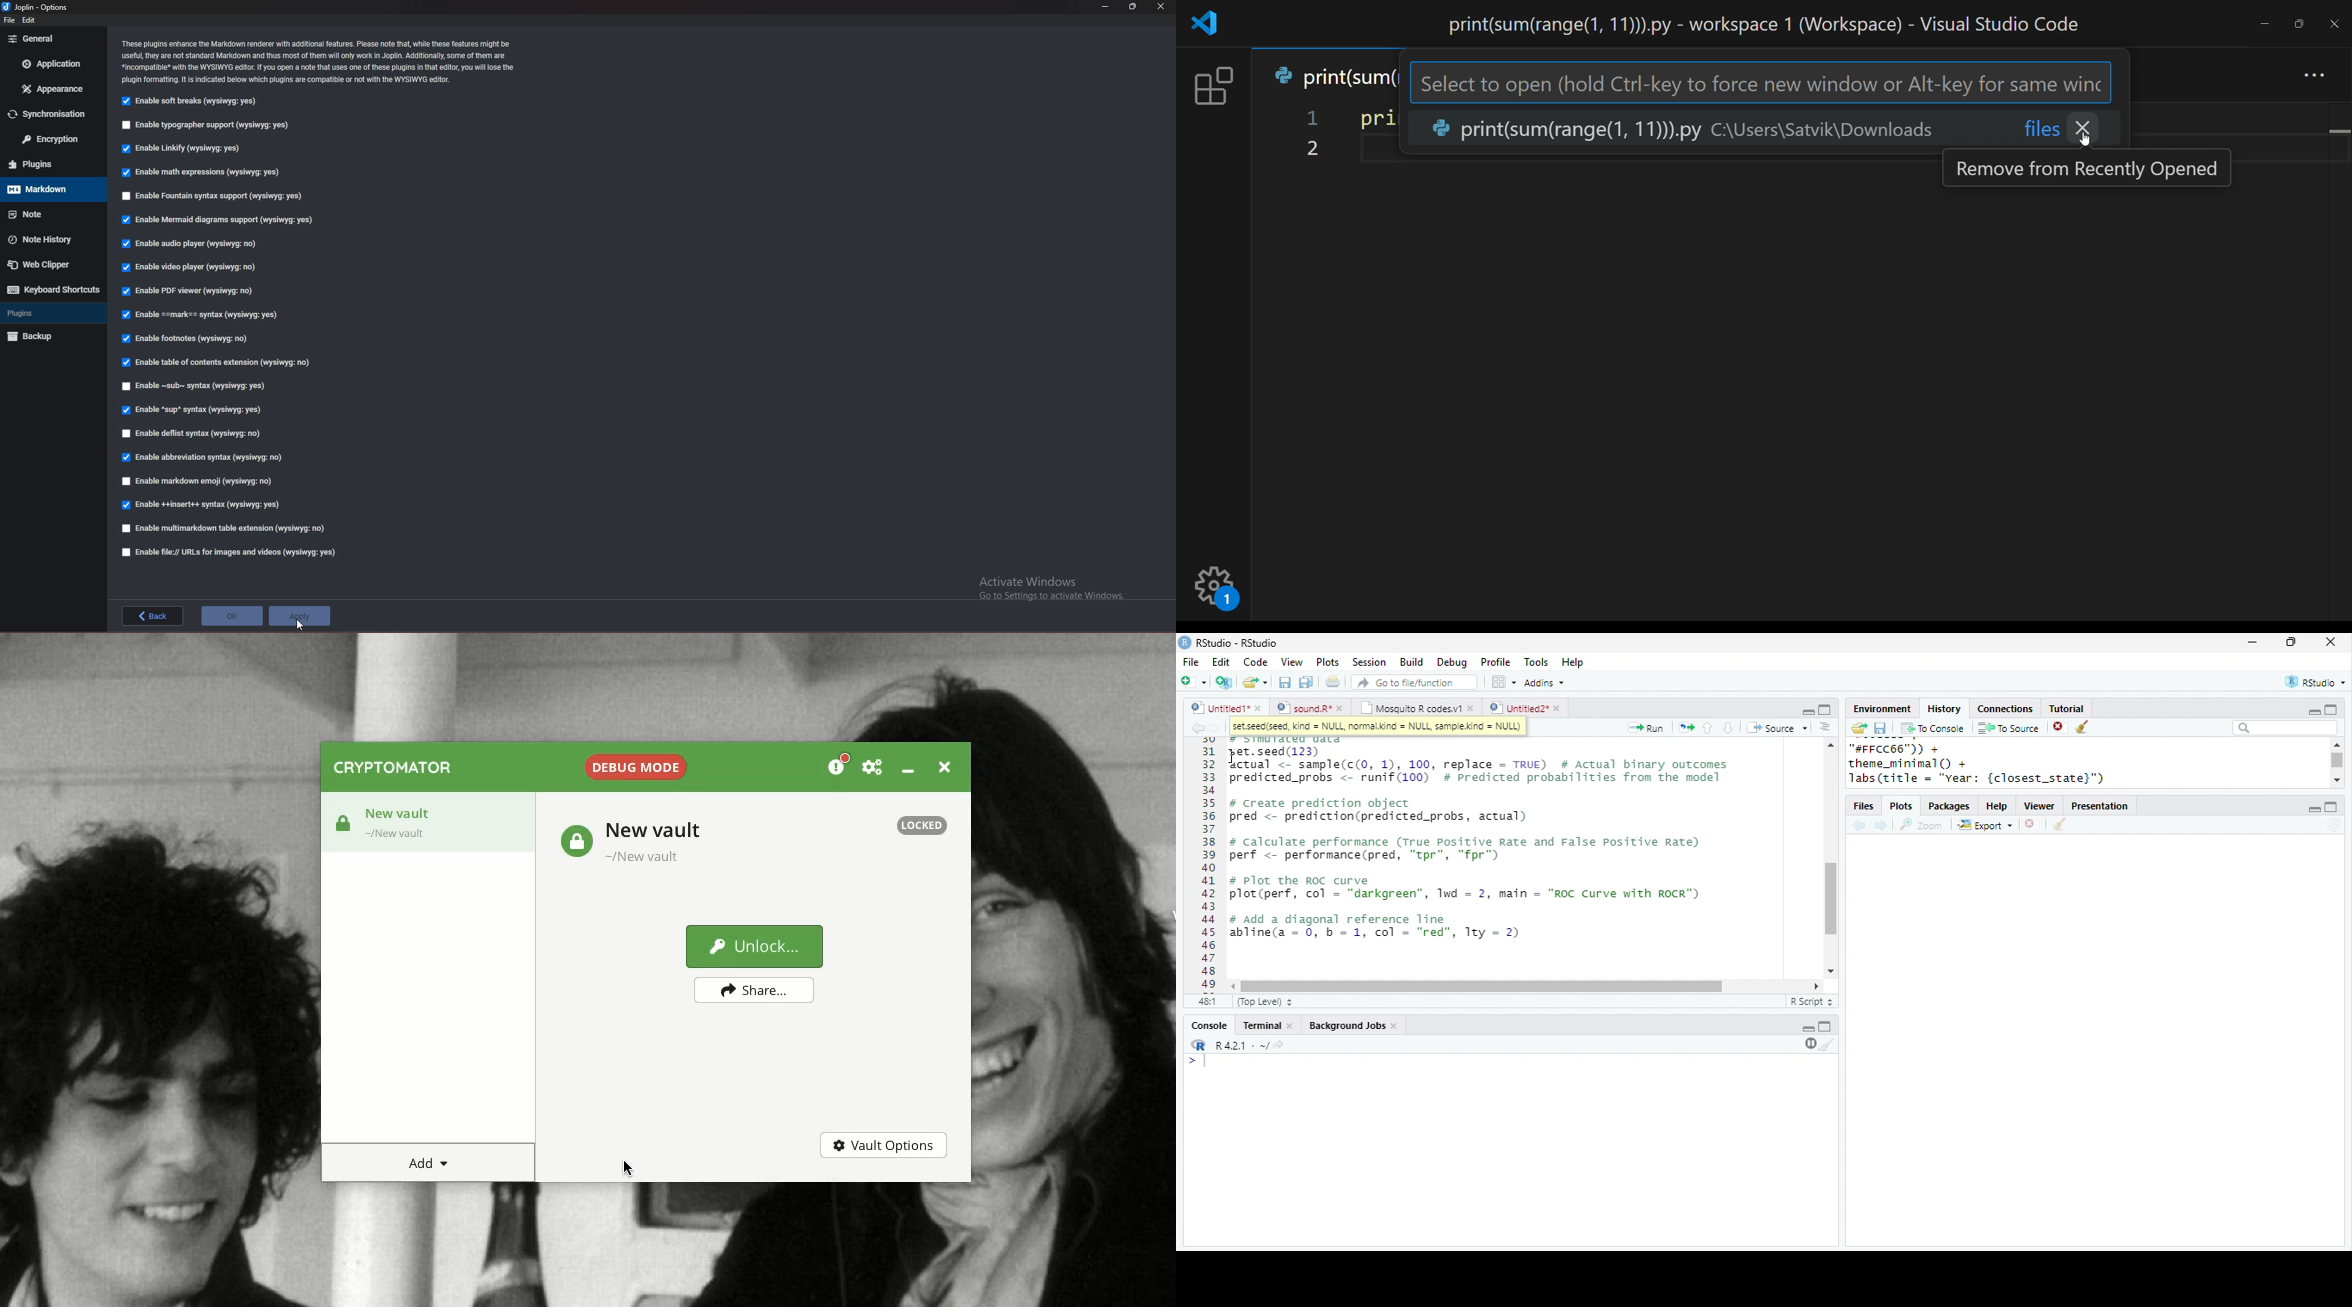 This screenshot has height=1316, width=2352. What do you see at coordinates (32, 20) in the screenshot?
I see `edit` at bounding box center [32, 20].